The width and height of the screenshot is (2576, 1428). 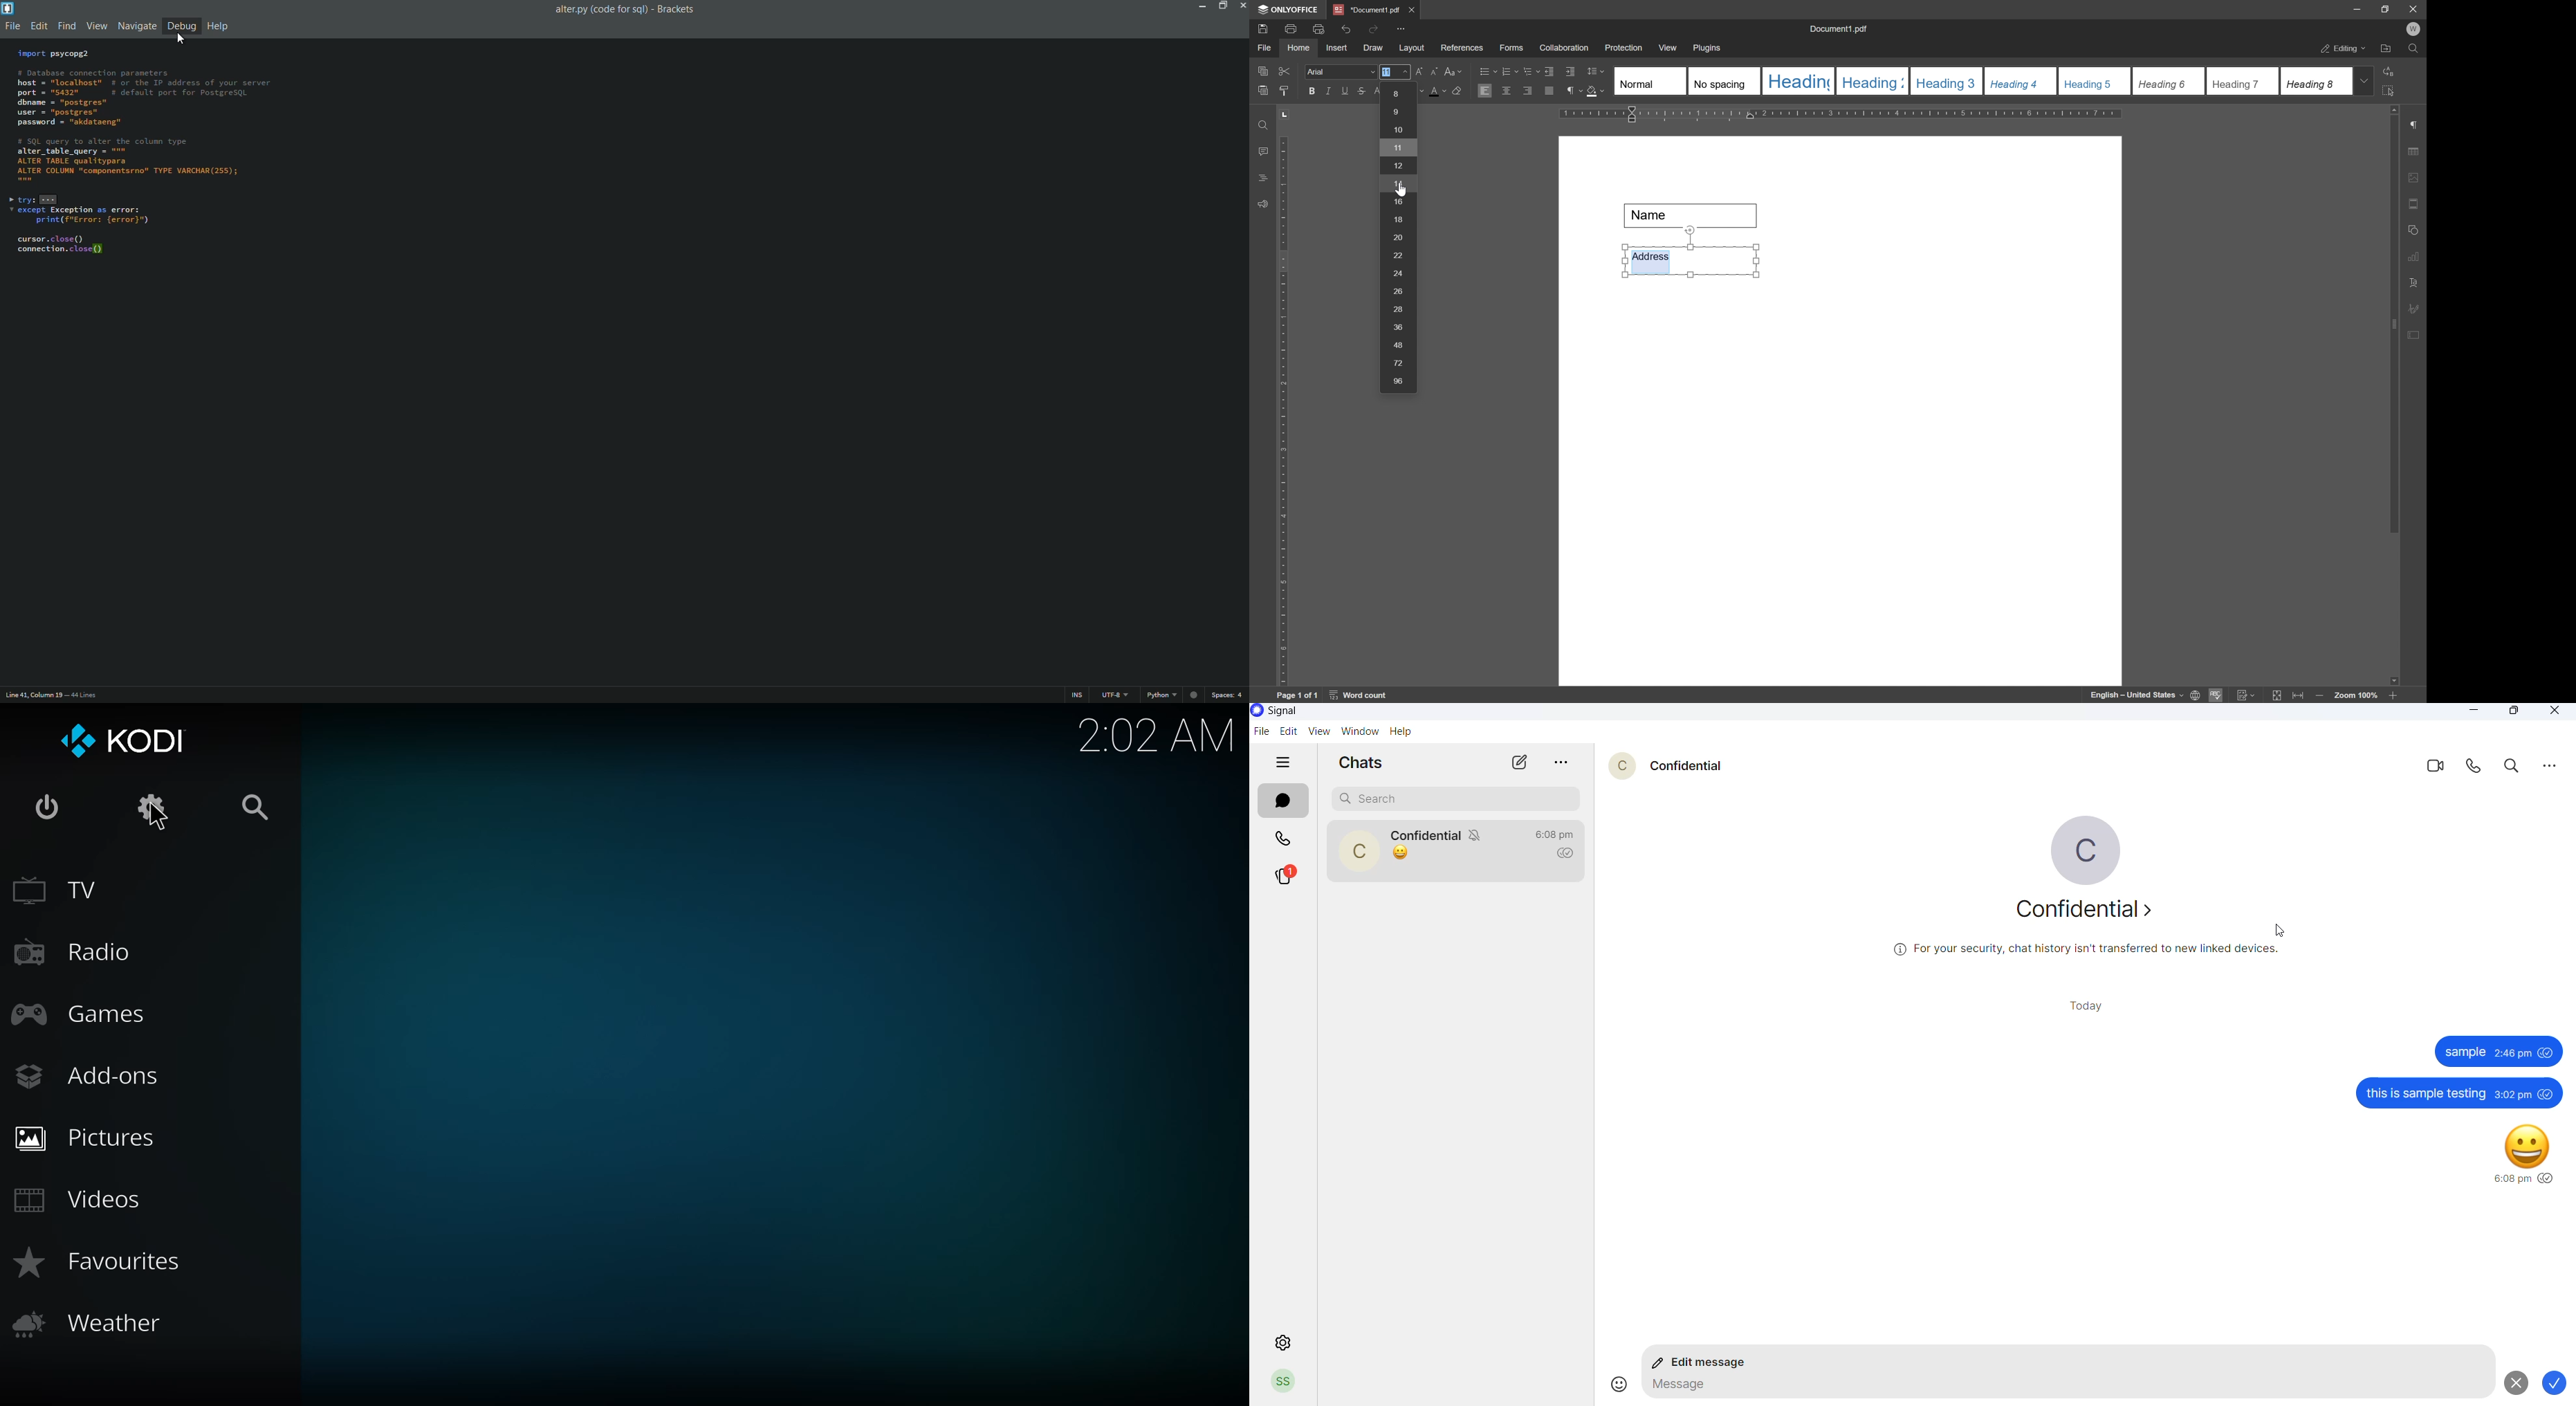 What do you see at coordinates (1455, 798) in the screenshot?
I see `search chat` at bounding box center [1455, 798].